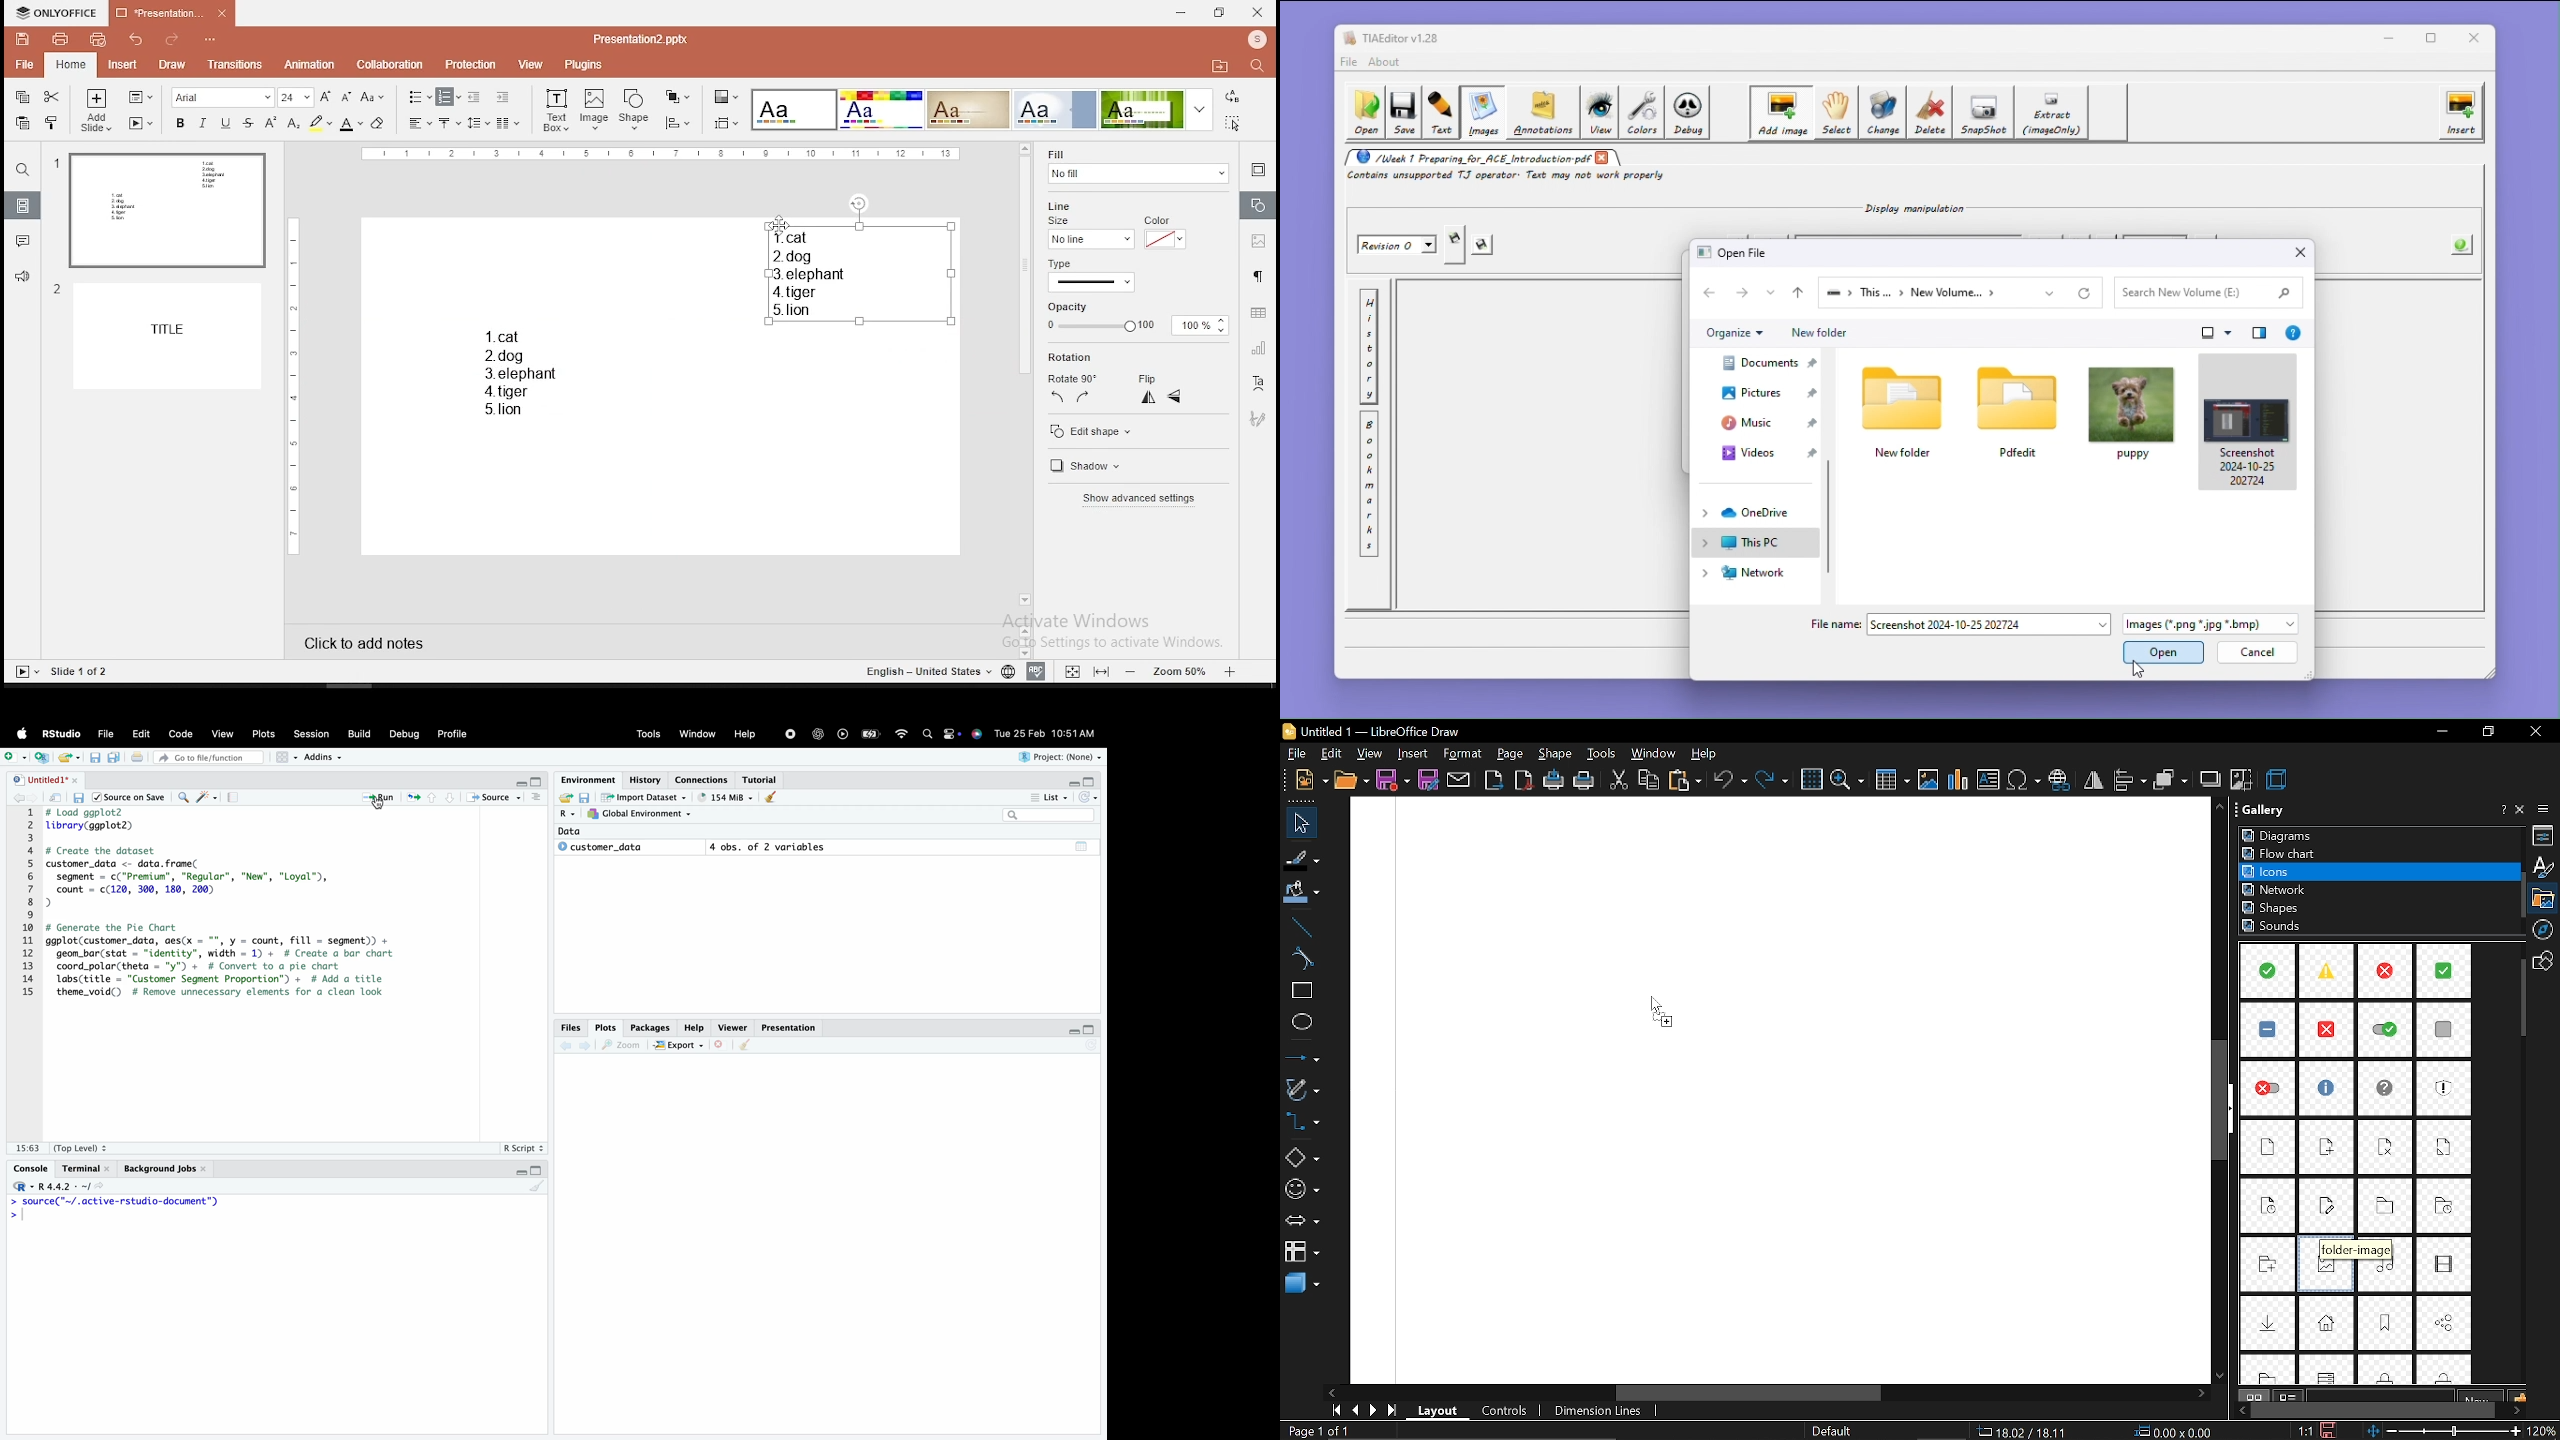 This screenshot has height=1456, width=2576. I want to click on file, so click(1296, 754).